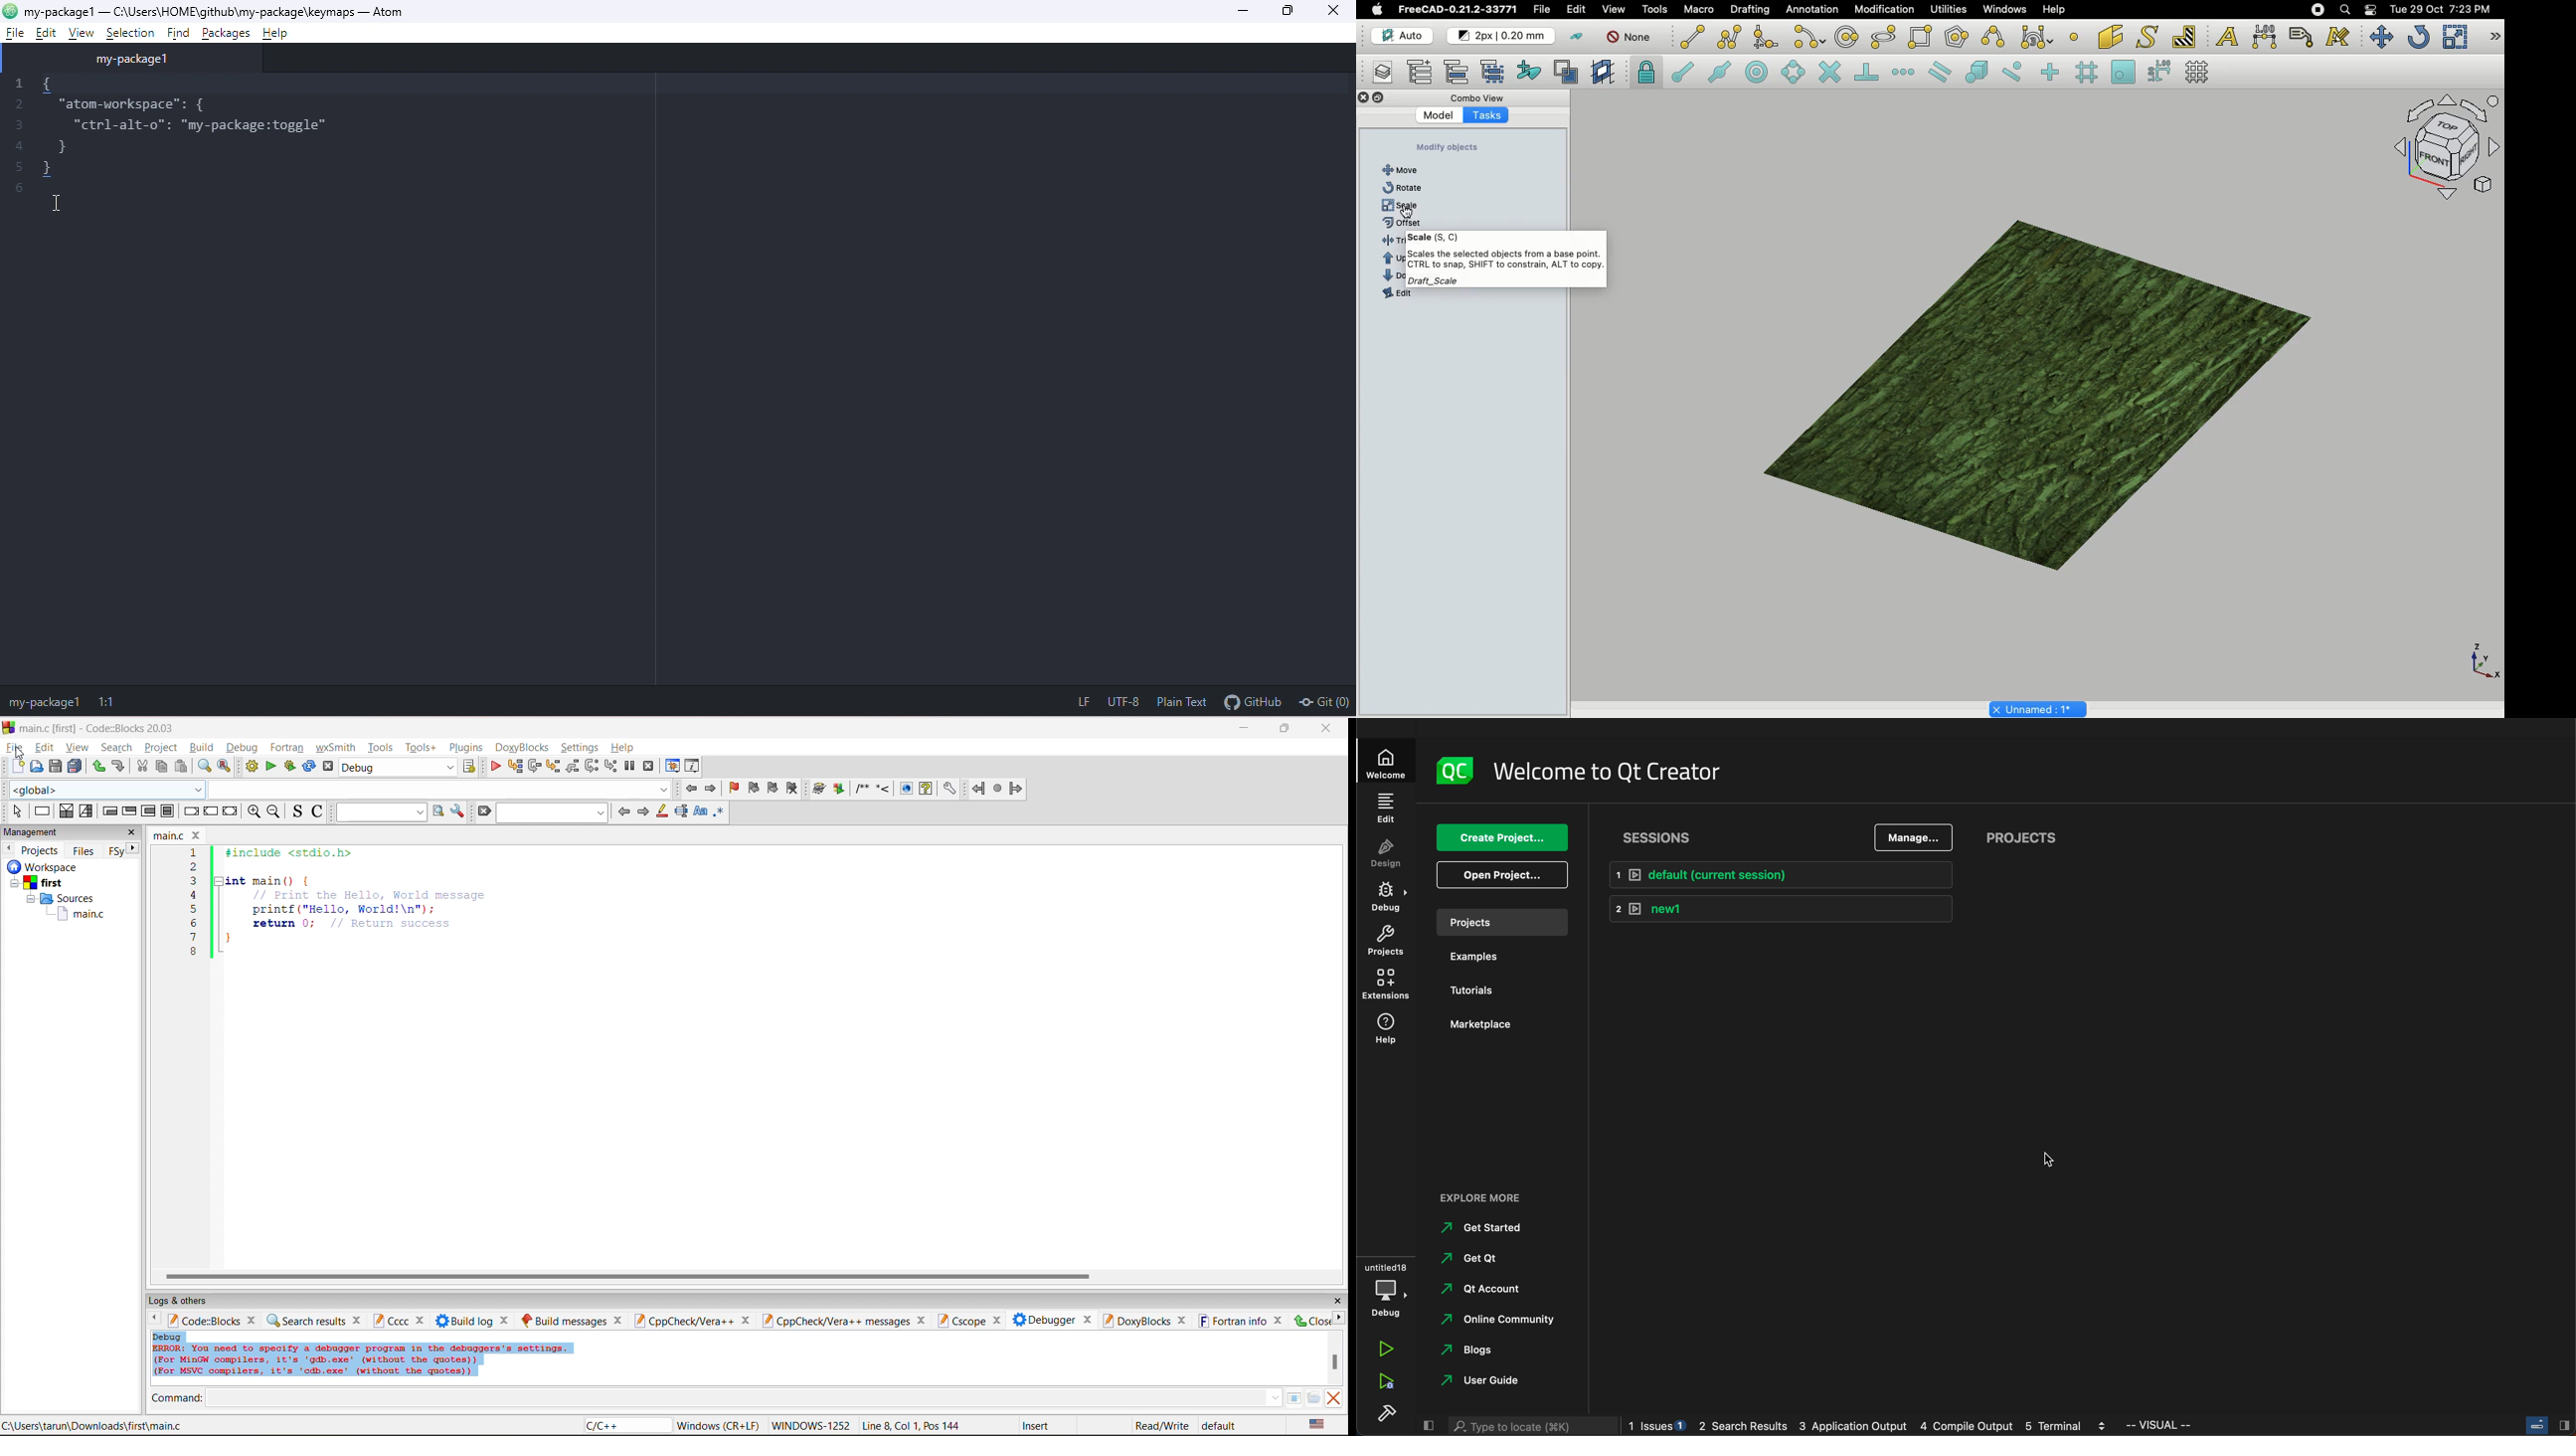 Image resolution: width=2576 pixels, height=1456 pixels. I want to click on stop, so click(999, 789).